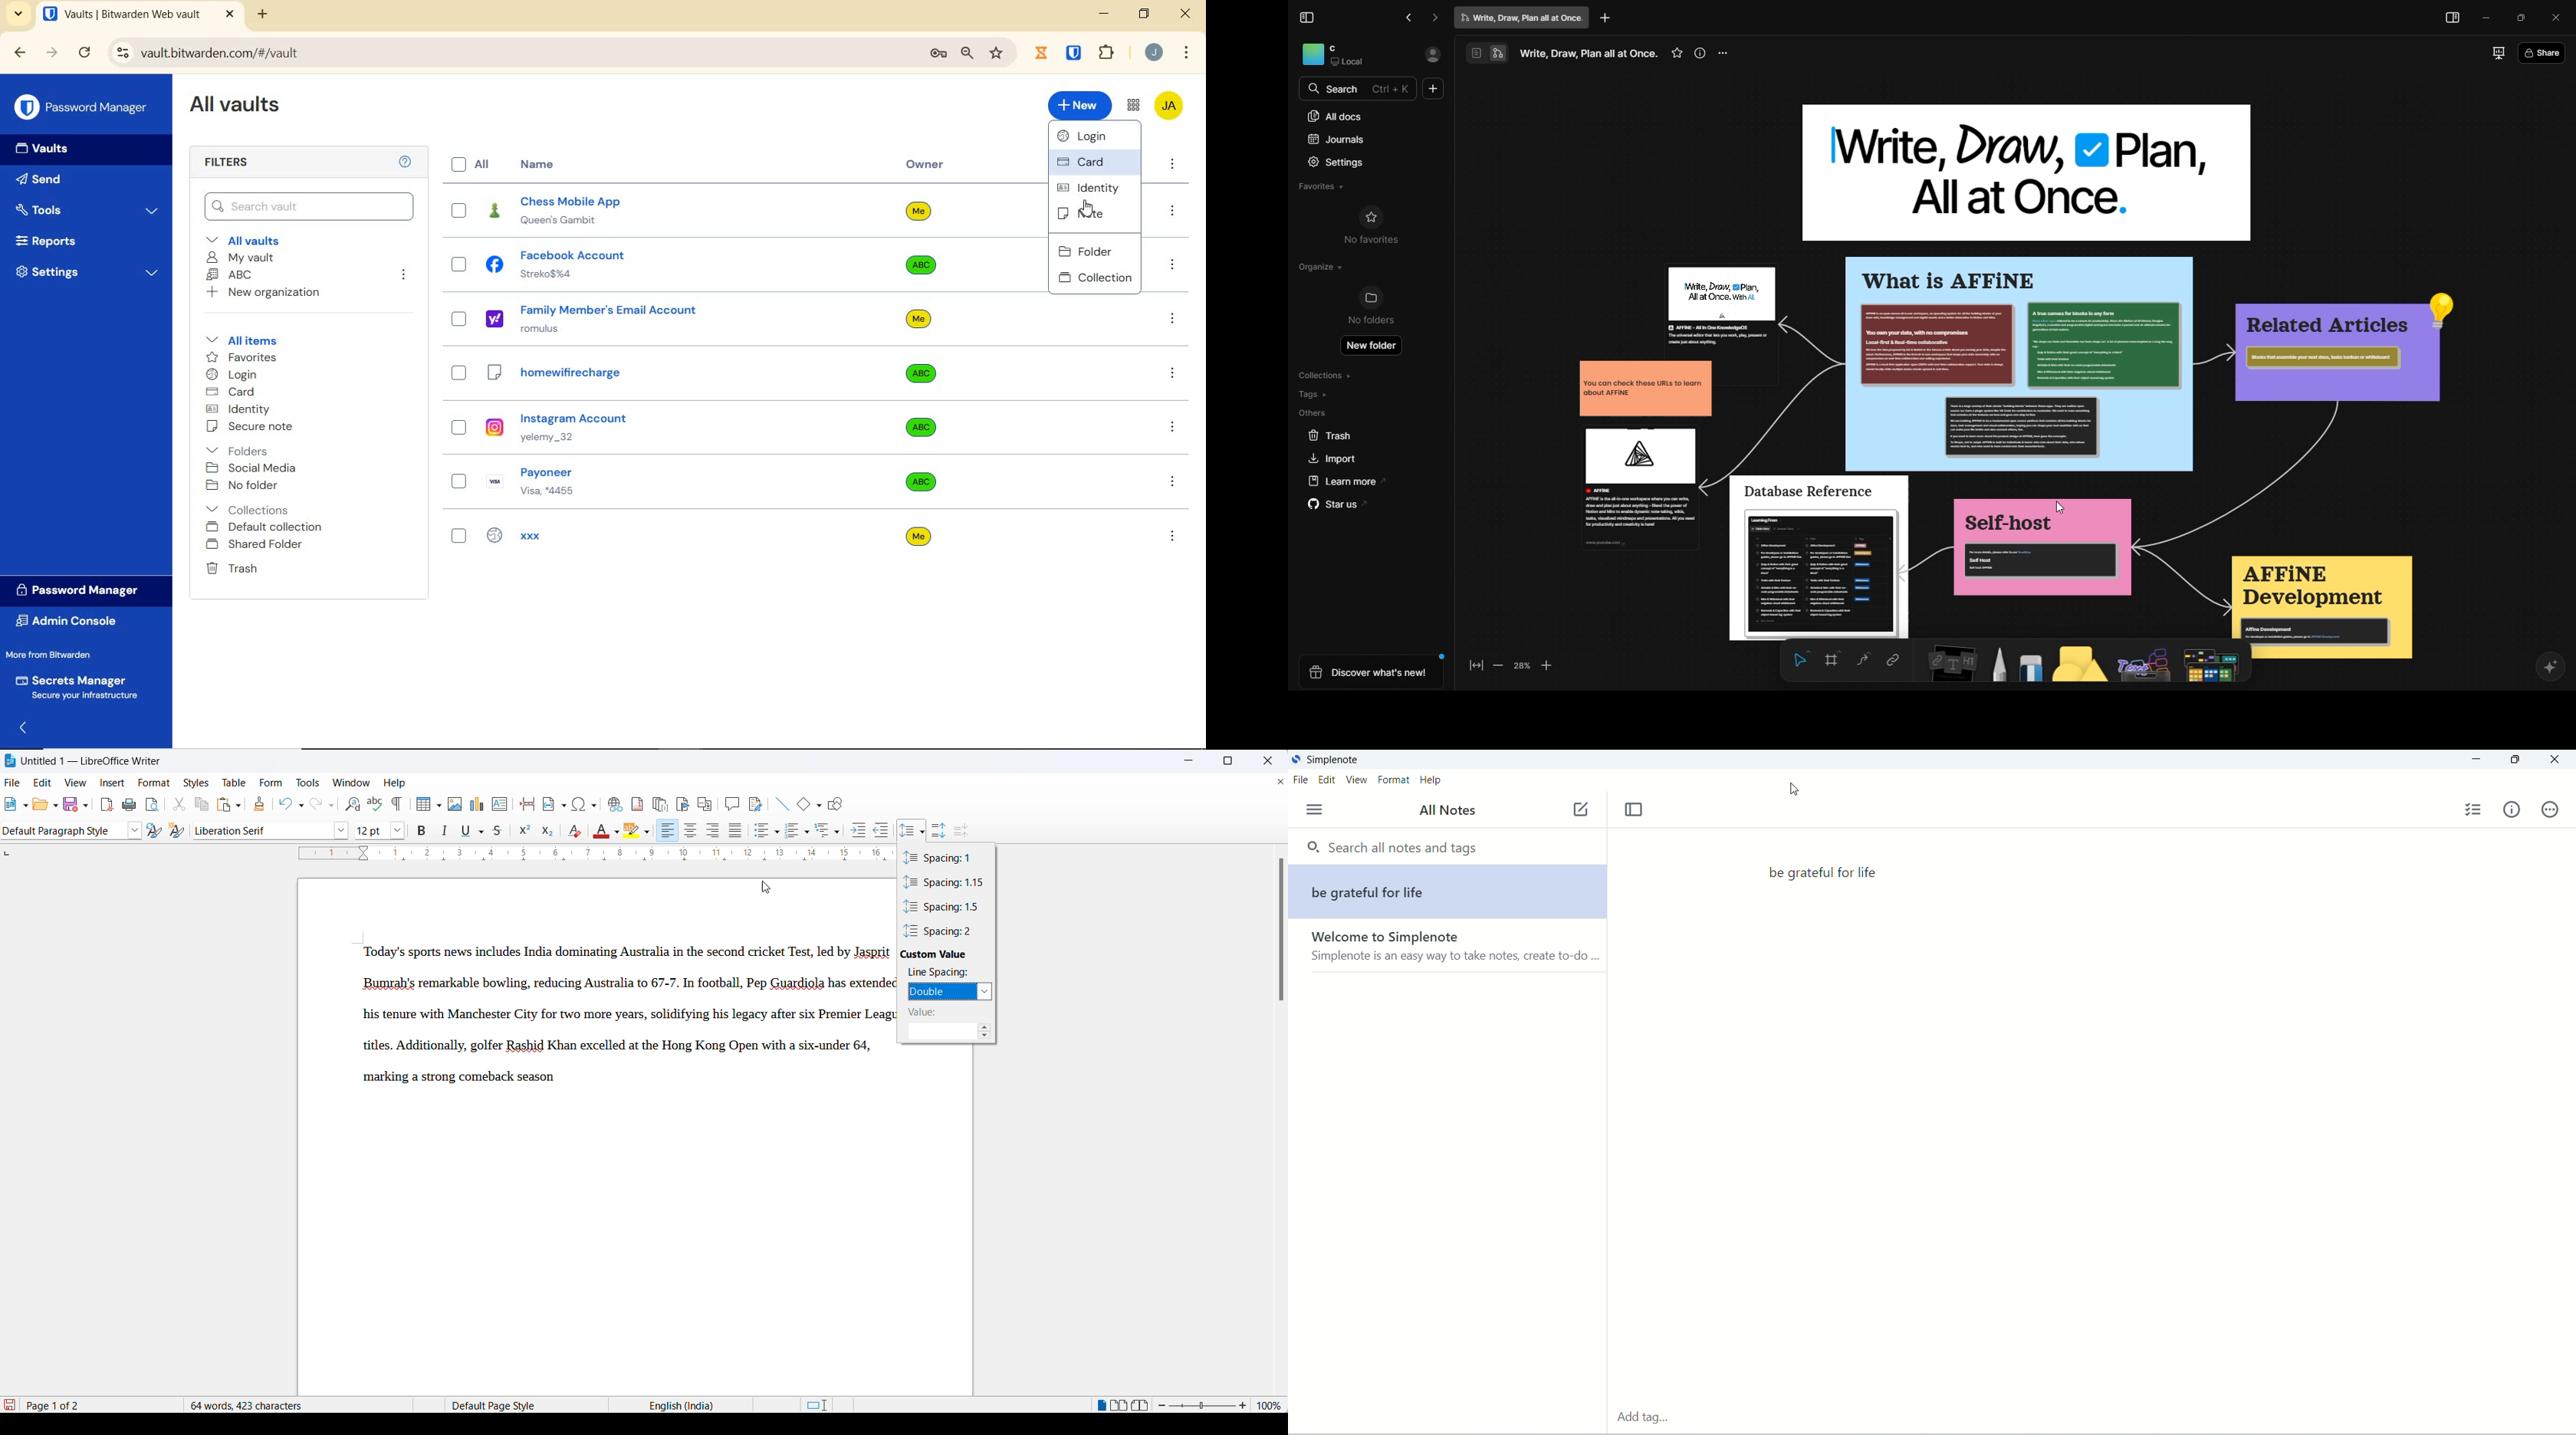 The width and height of the screenshot is (2576, 1456). What do you see at coordinates (817, 1404) in the screenshot?
I see `standard selection` at bounding box center [817, 1404].